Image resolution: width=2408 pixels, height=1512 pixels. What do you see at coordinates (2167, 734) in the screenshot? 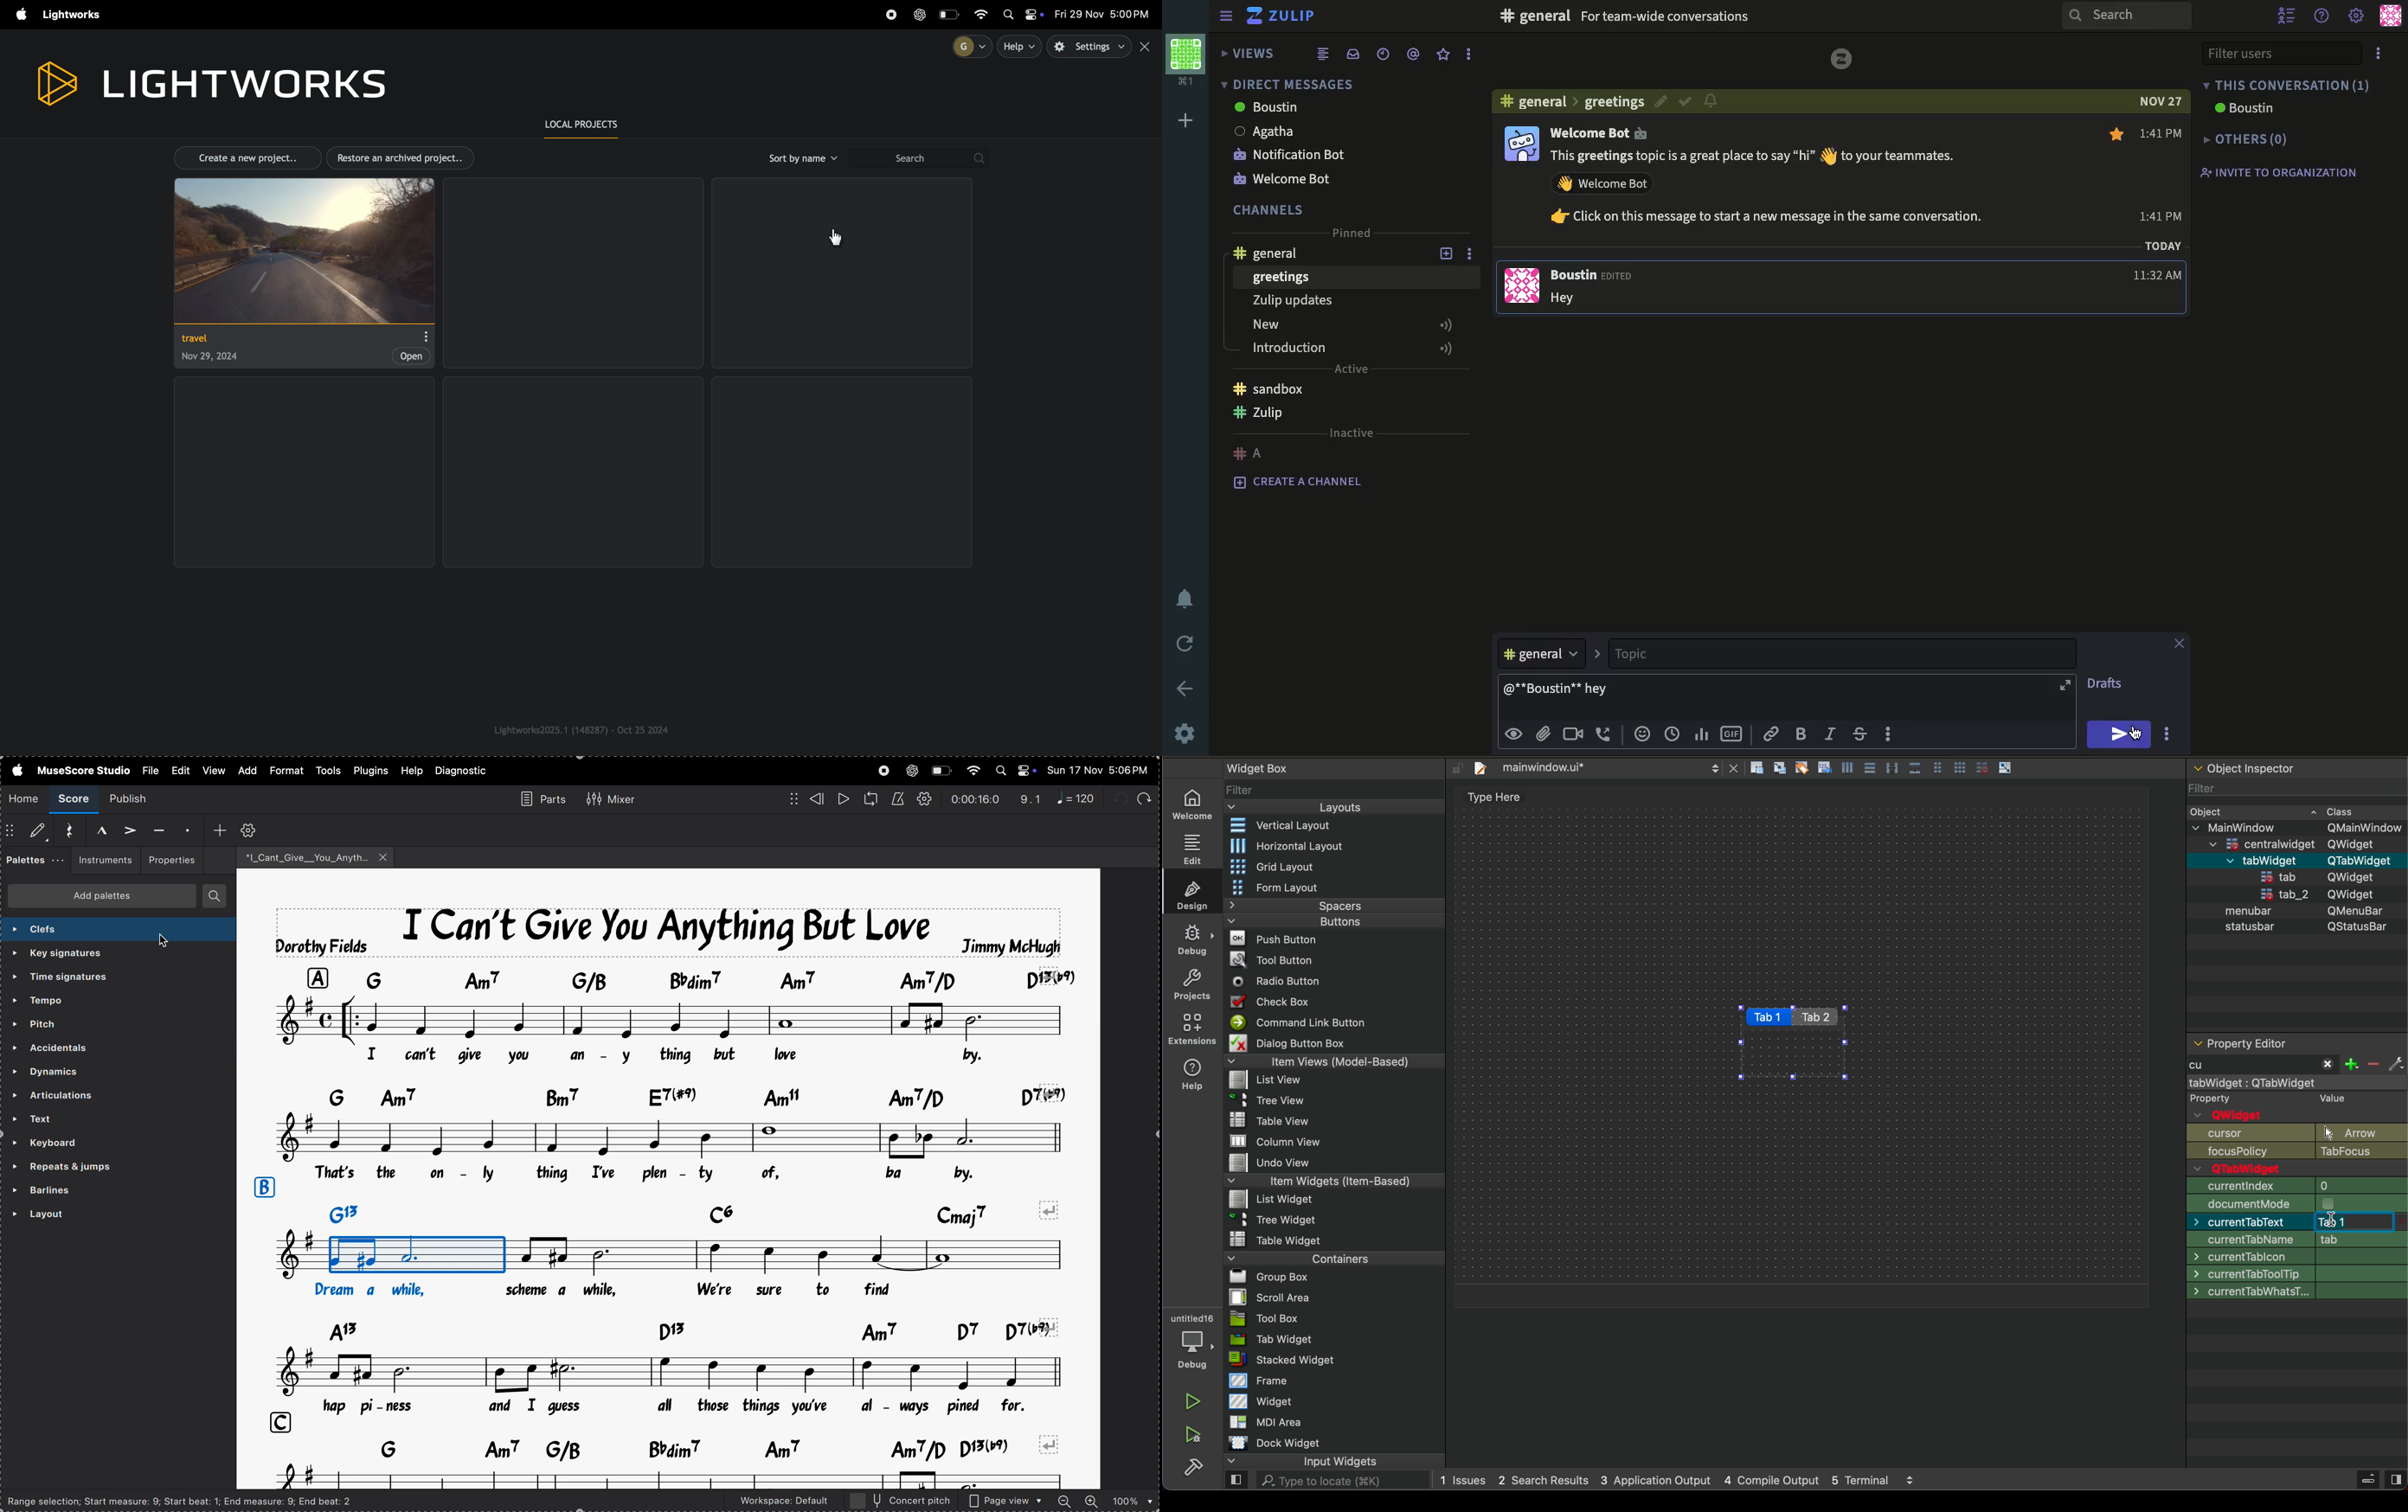
I see `options` at bounding box center [2167, 734].